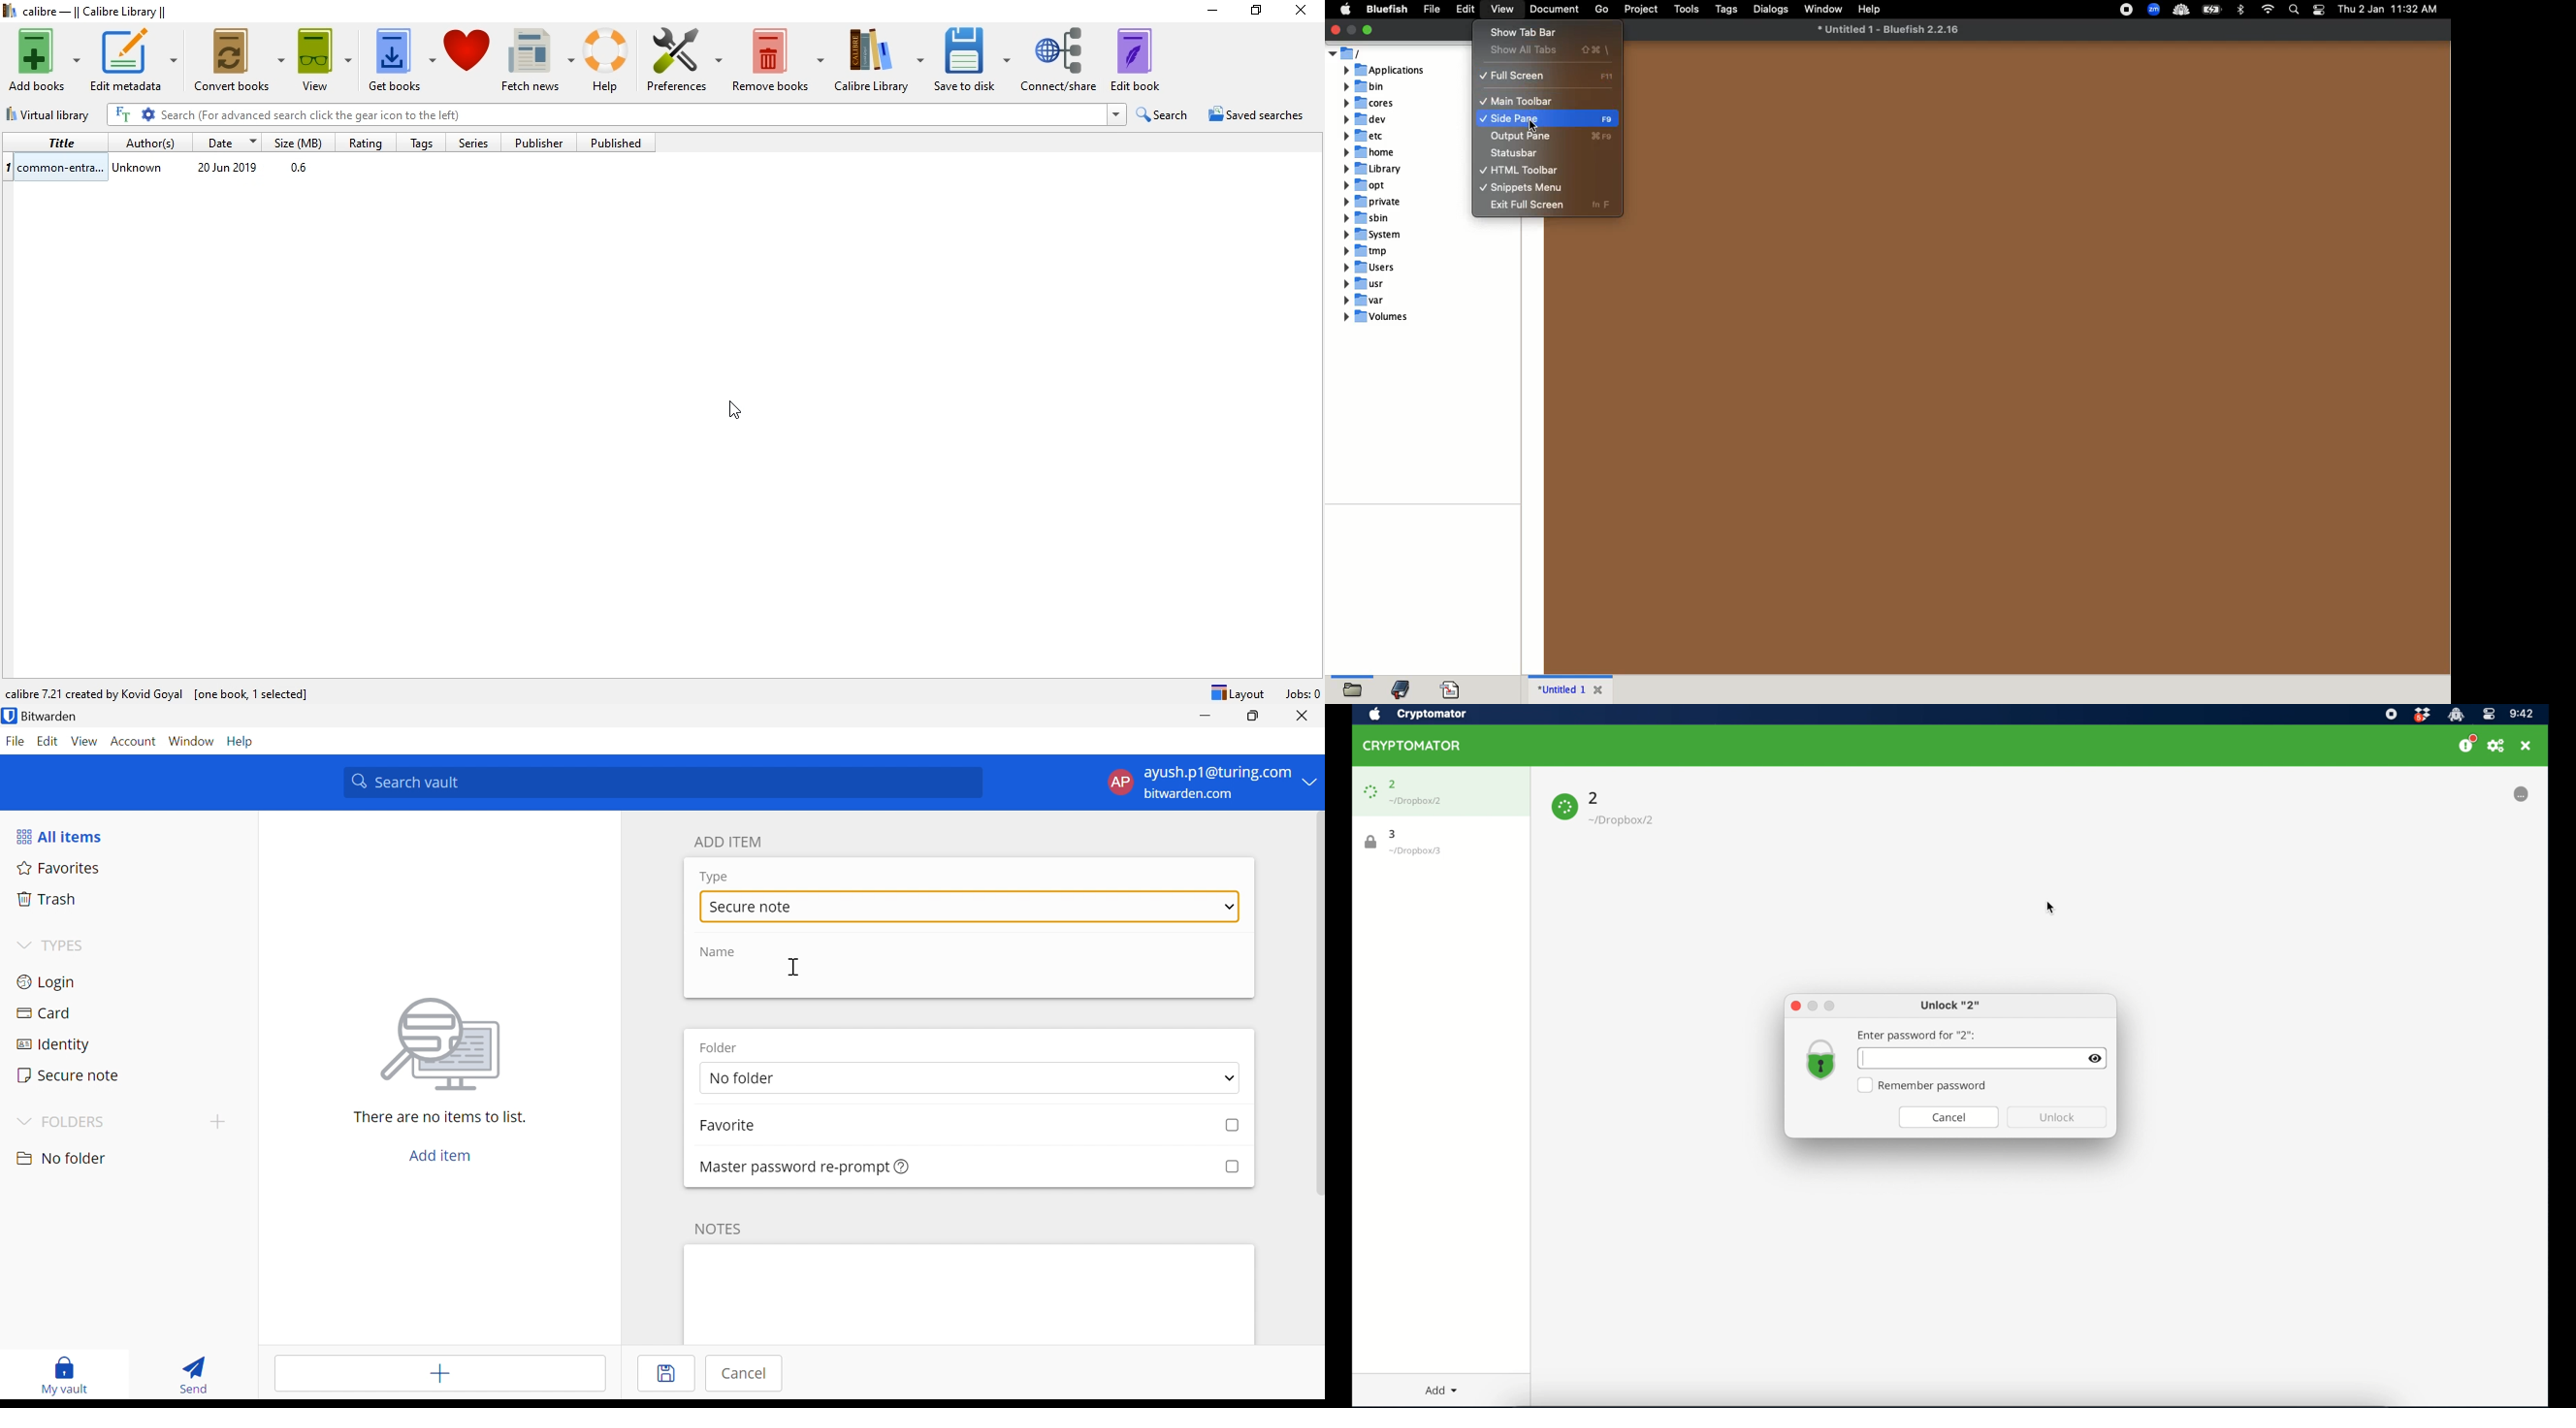 This screenshot has width=2576, height=1428. I want to click on No folder, so click(806, 1079).